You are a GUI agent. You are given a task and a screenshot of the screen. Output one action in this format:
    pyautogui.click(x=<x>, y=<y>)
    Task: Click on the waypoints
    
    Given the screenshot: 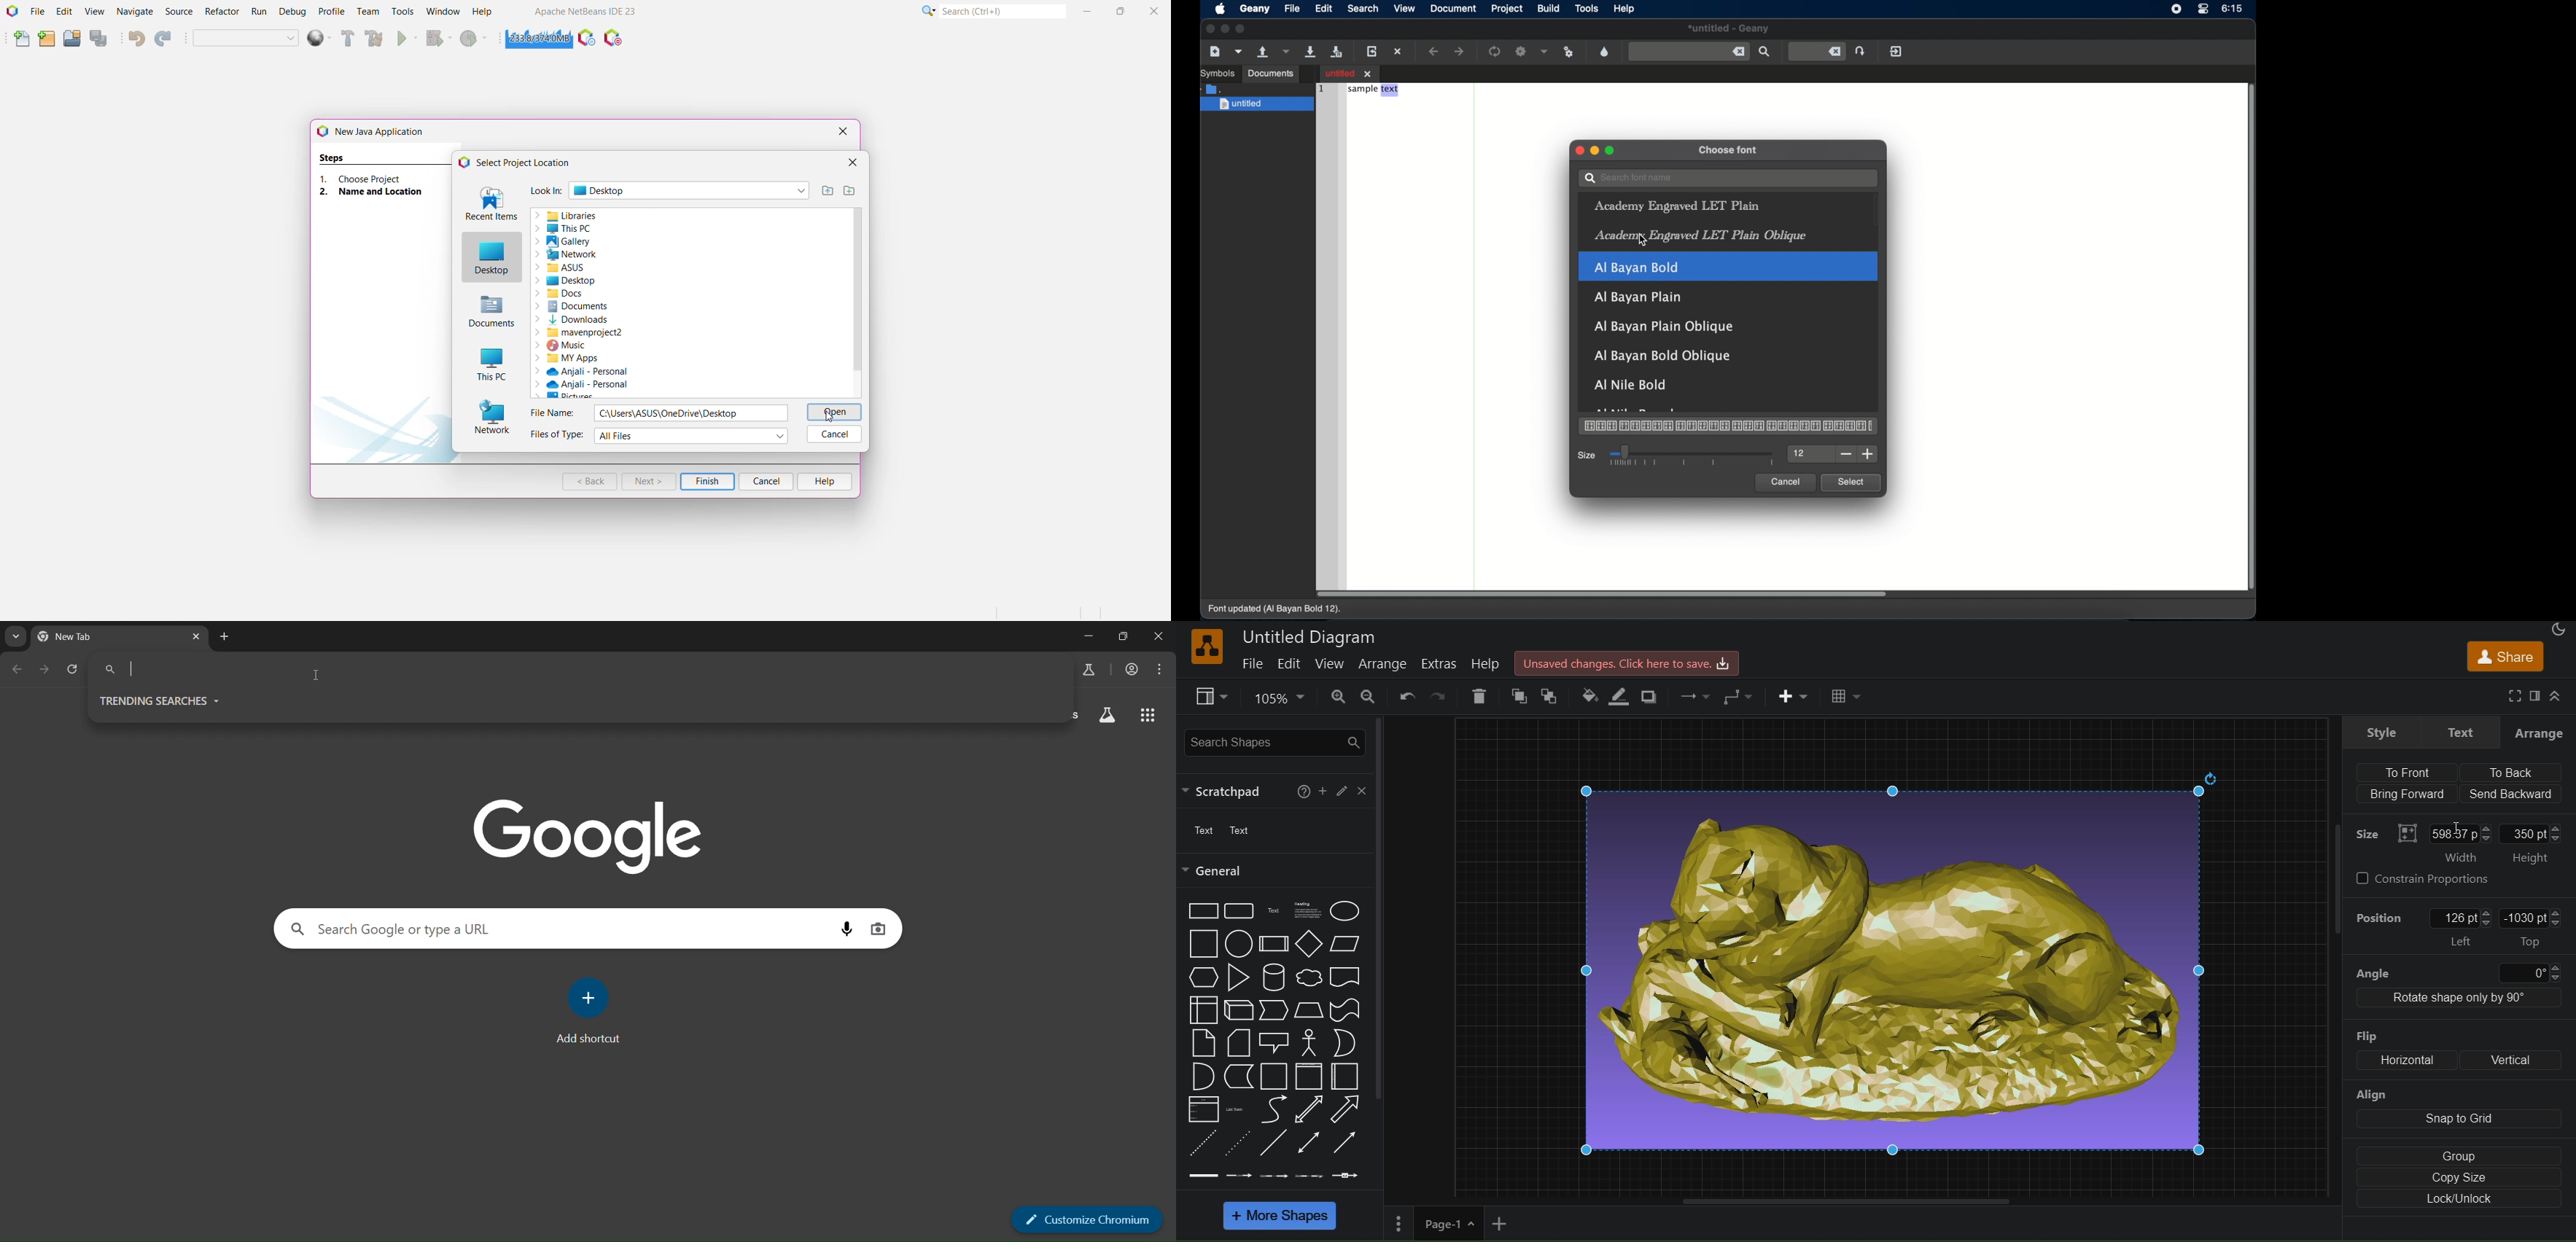 What is the action you would take?
    pyautogui.click(x=1693, y=698)
    